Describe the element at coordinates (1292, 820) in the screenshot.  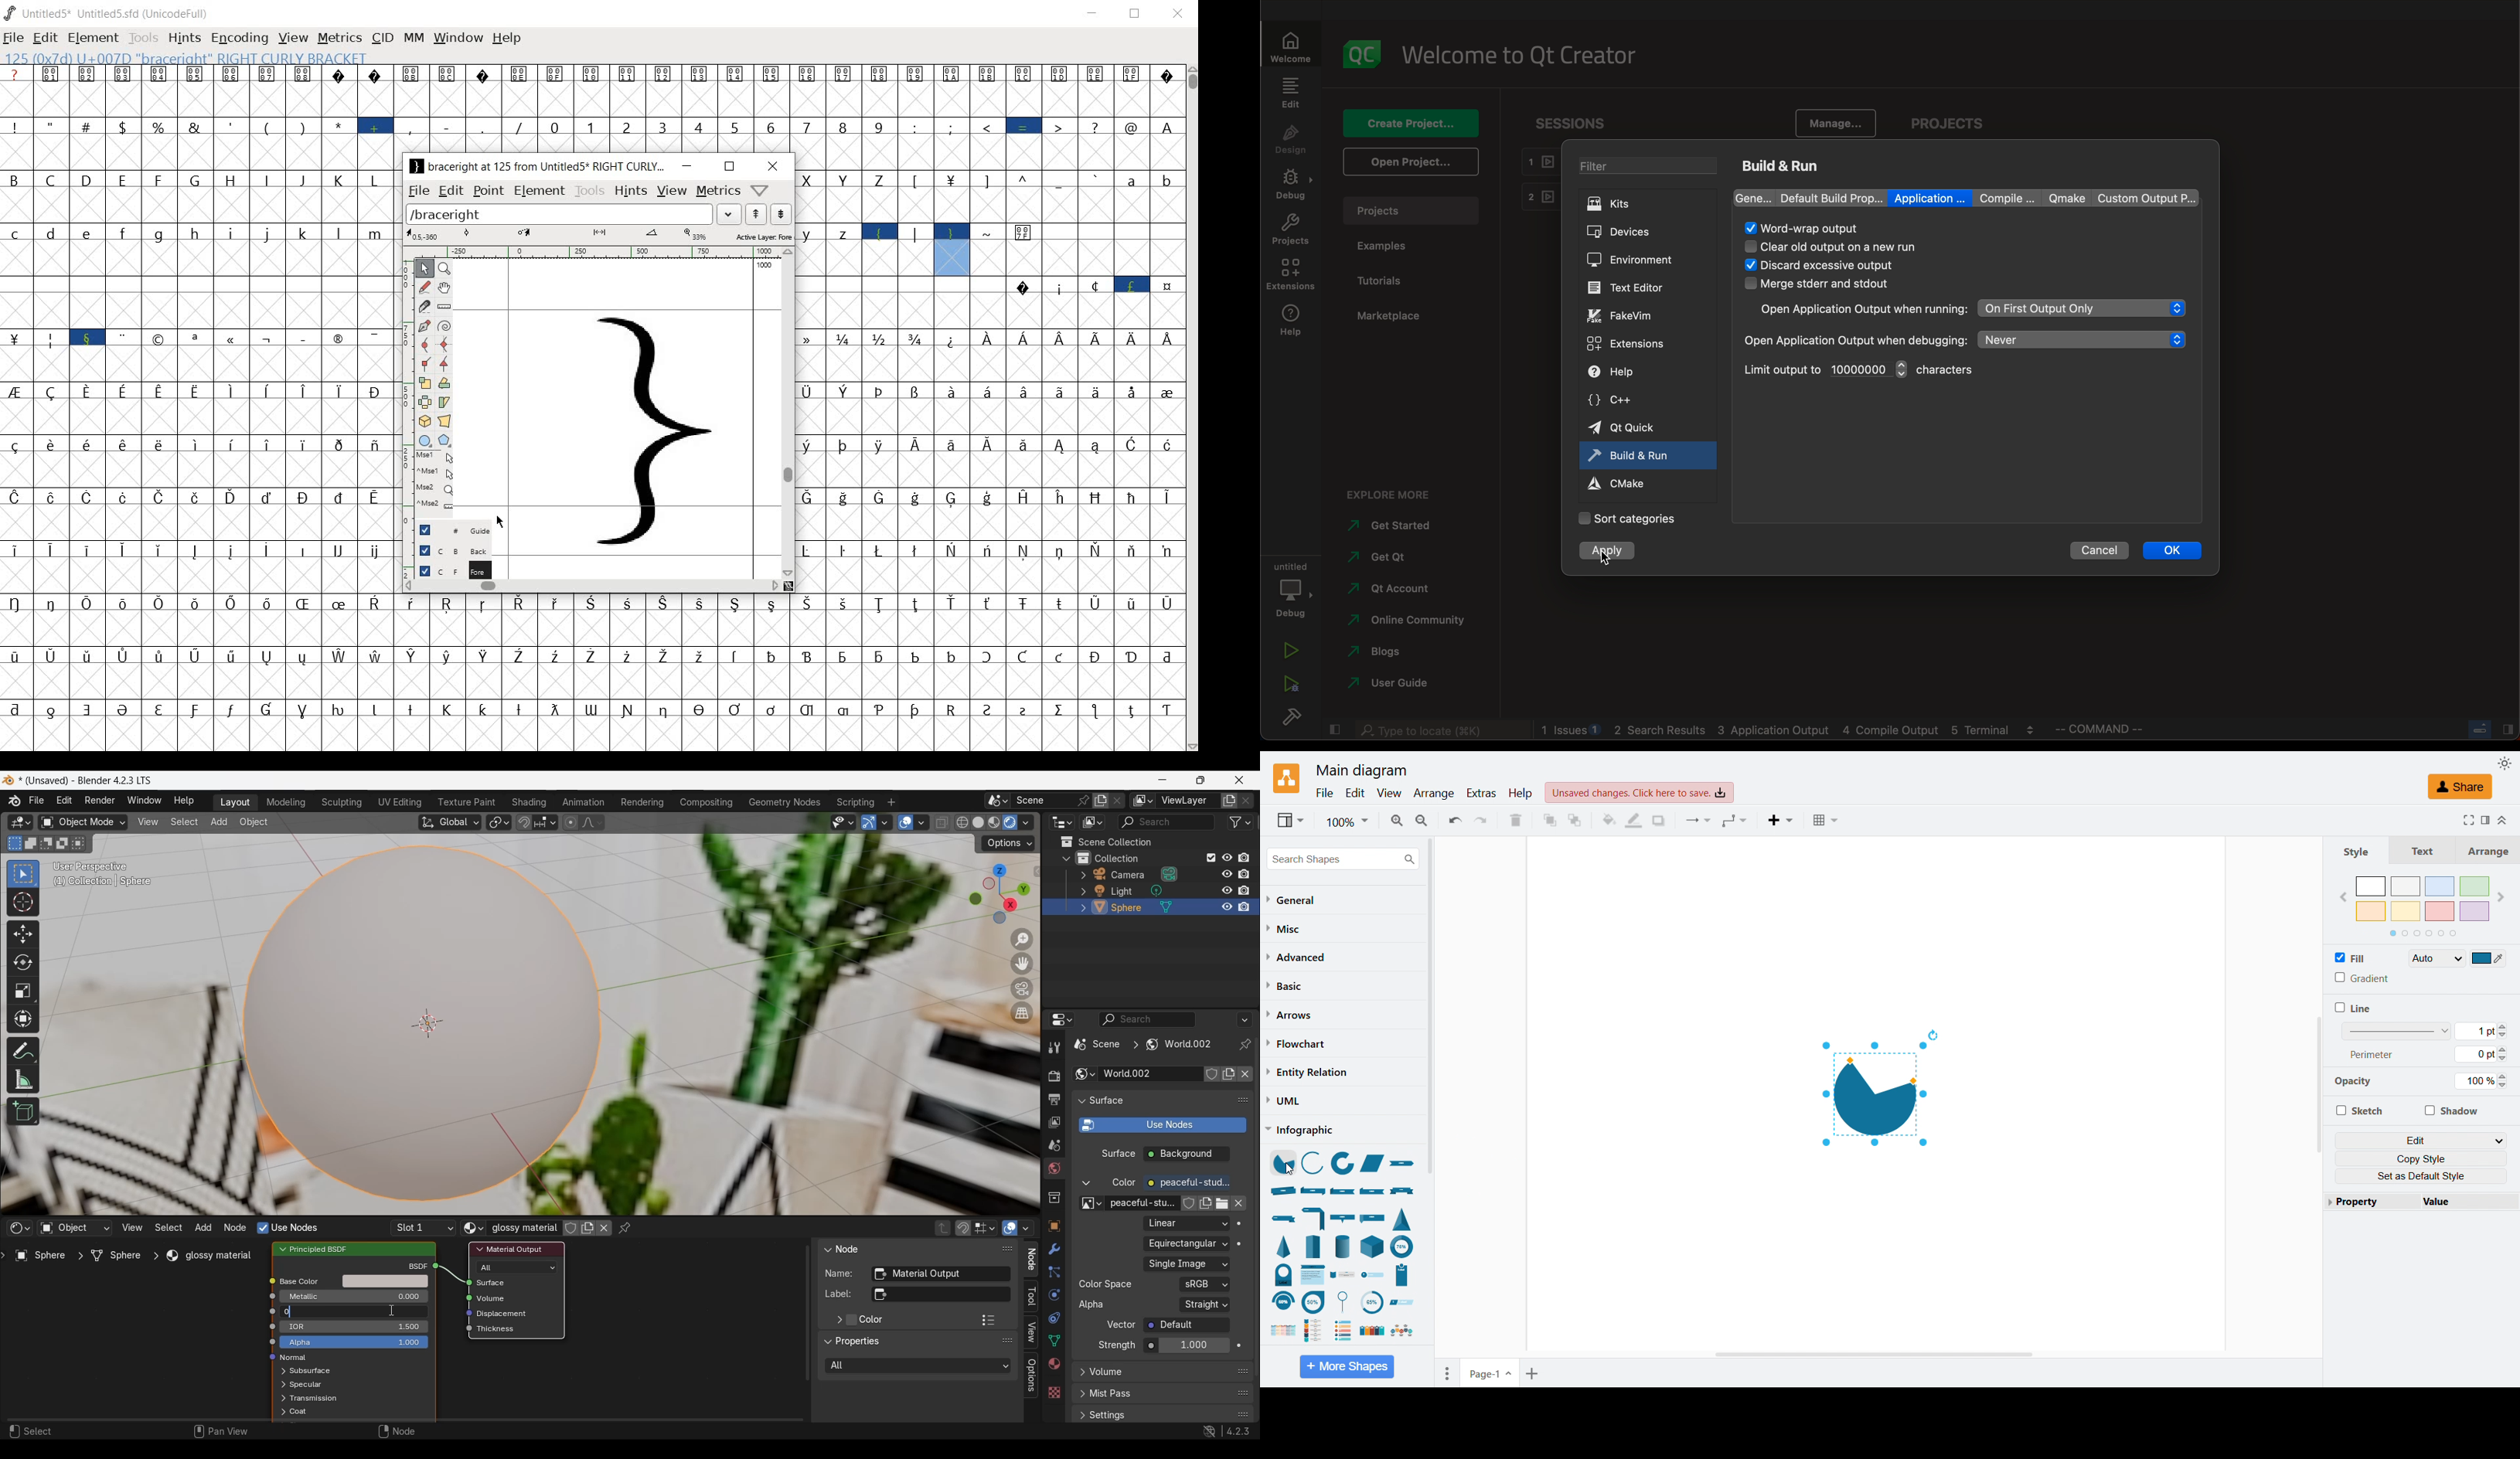
I see `View options ` at that location.